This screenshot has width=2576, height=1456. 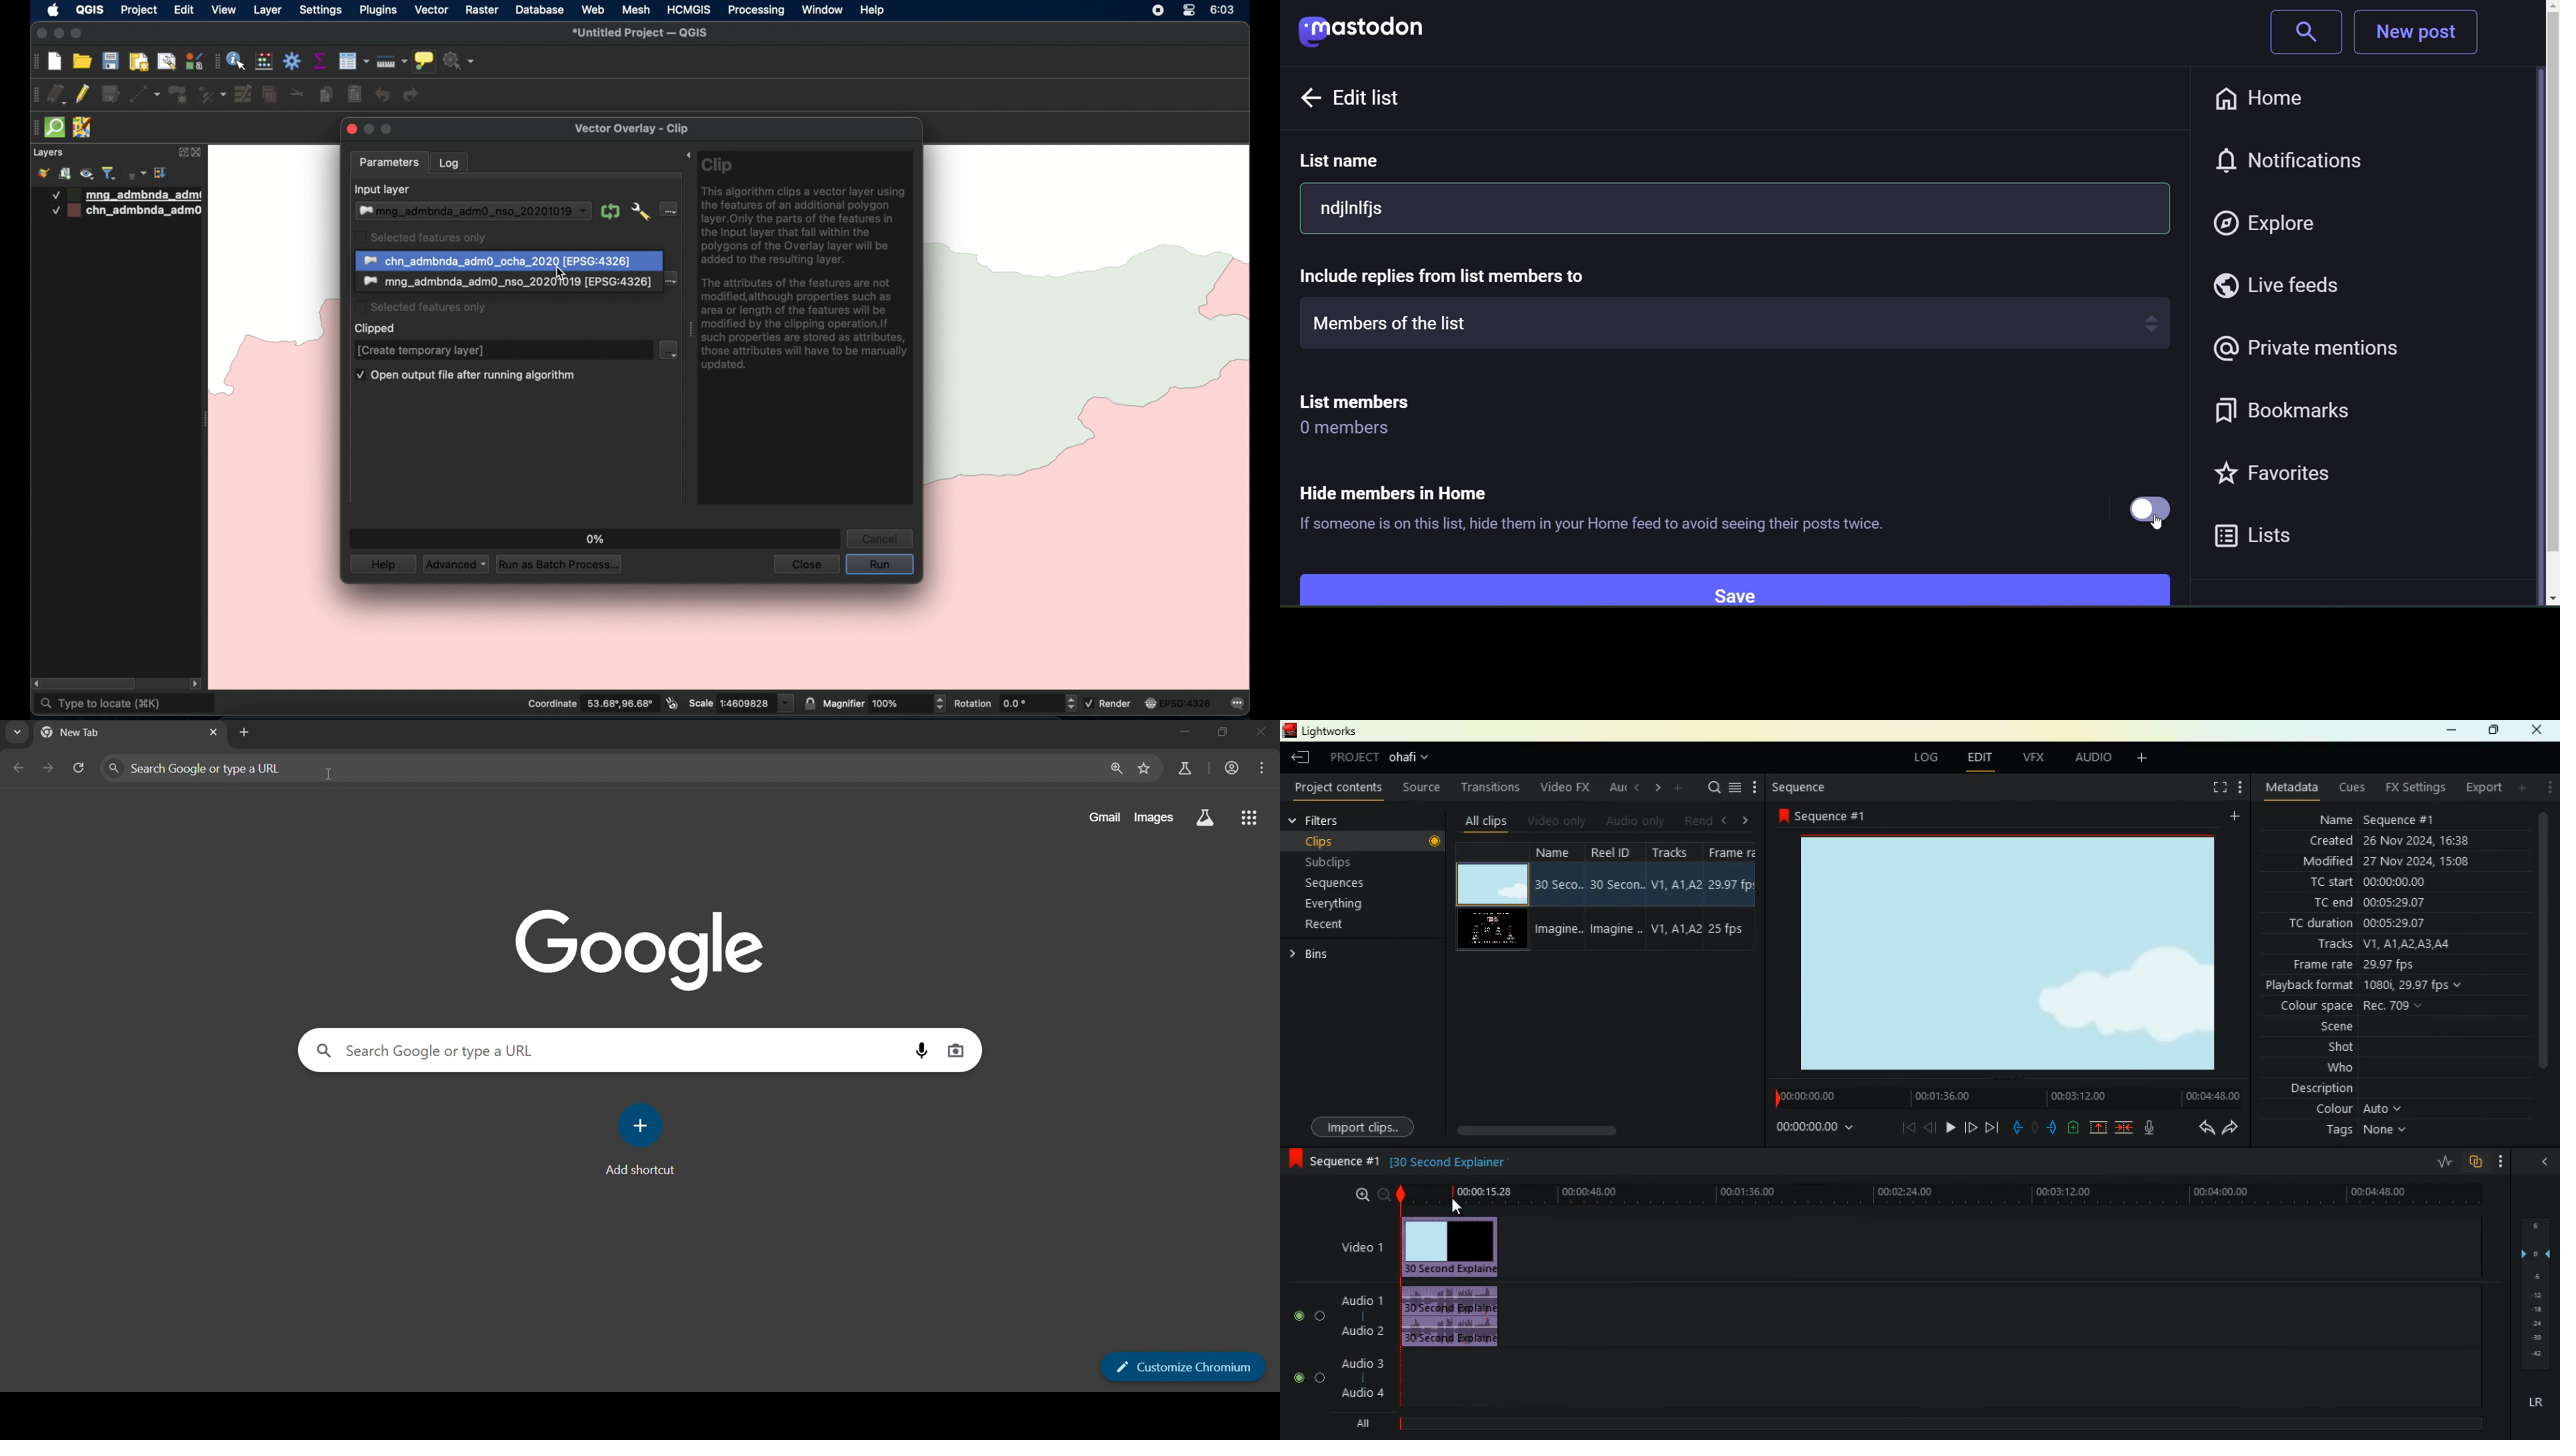 What do you see at coordinates (392, 61) in the screenshot?
I see `measure line` at bounding box center [392, 61].